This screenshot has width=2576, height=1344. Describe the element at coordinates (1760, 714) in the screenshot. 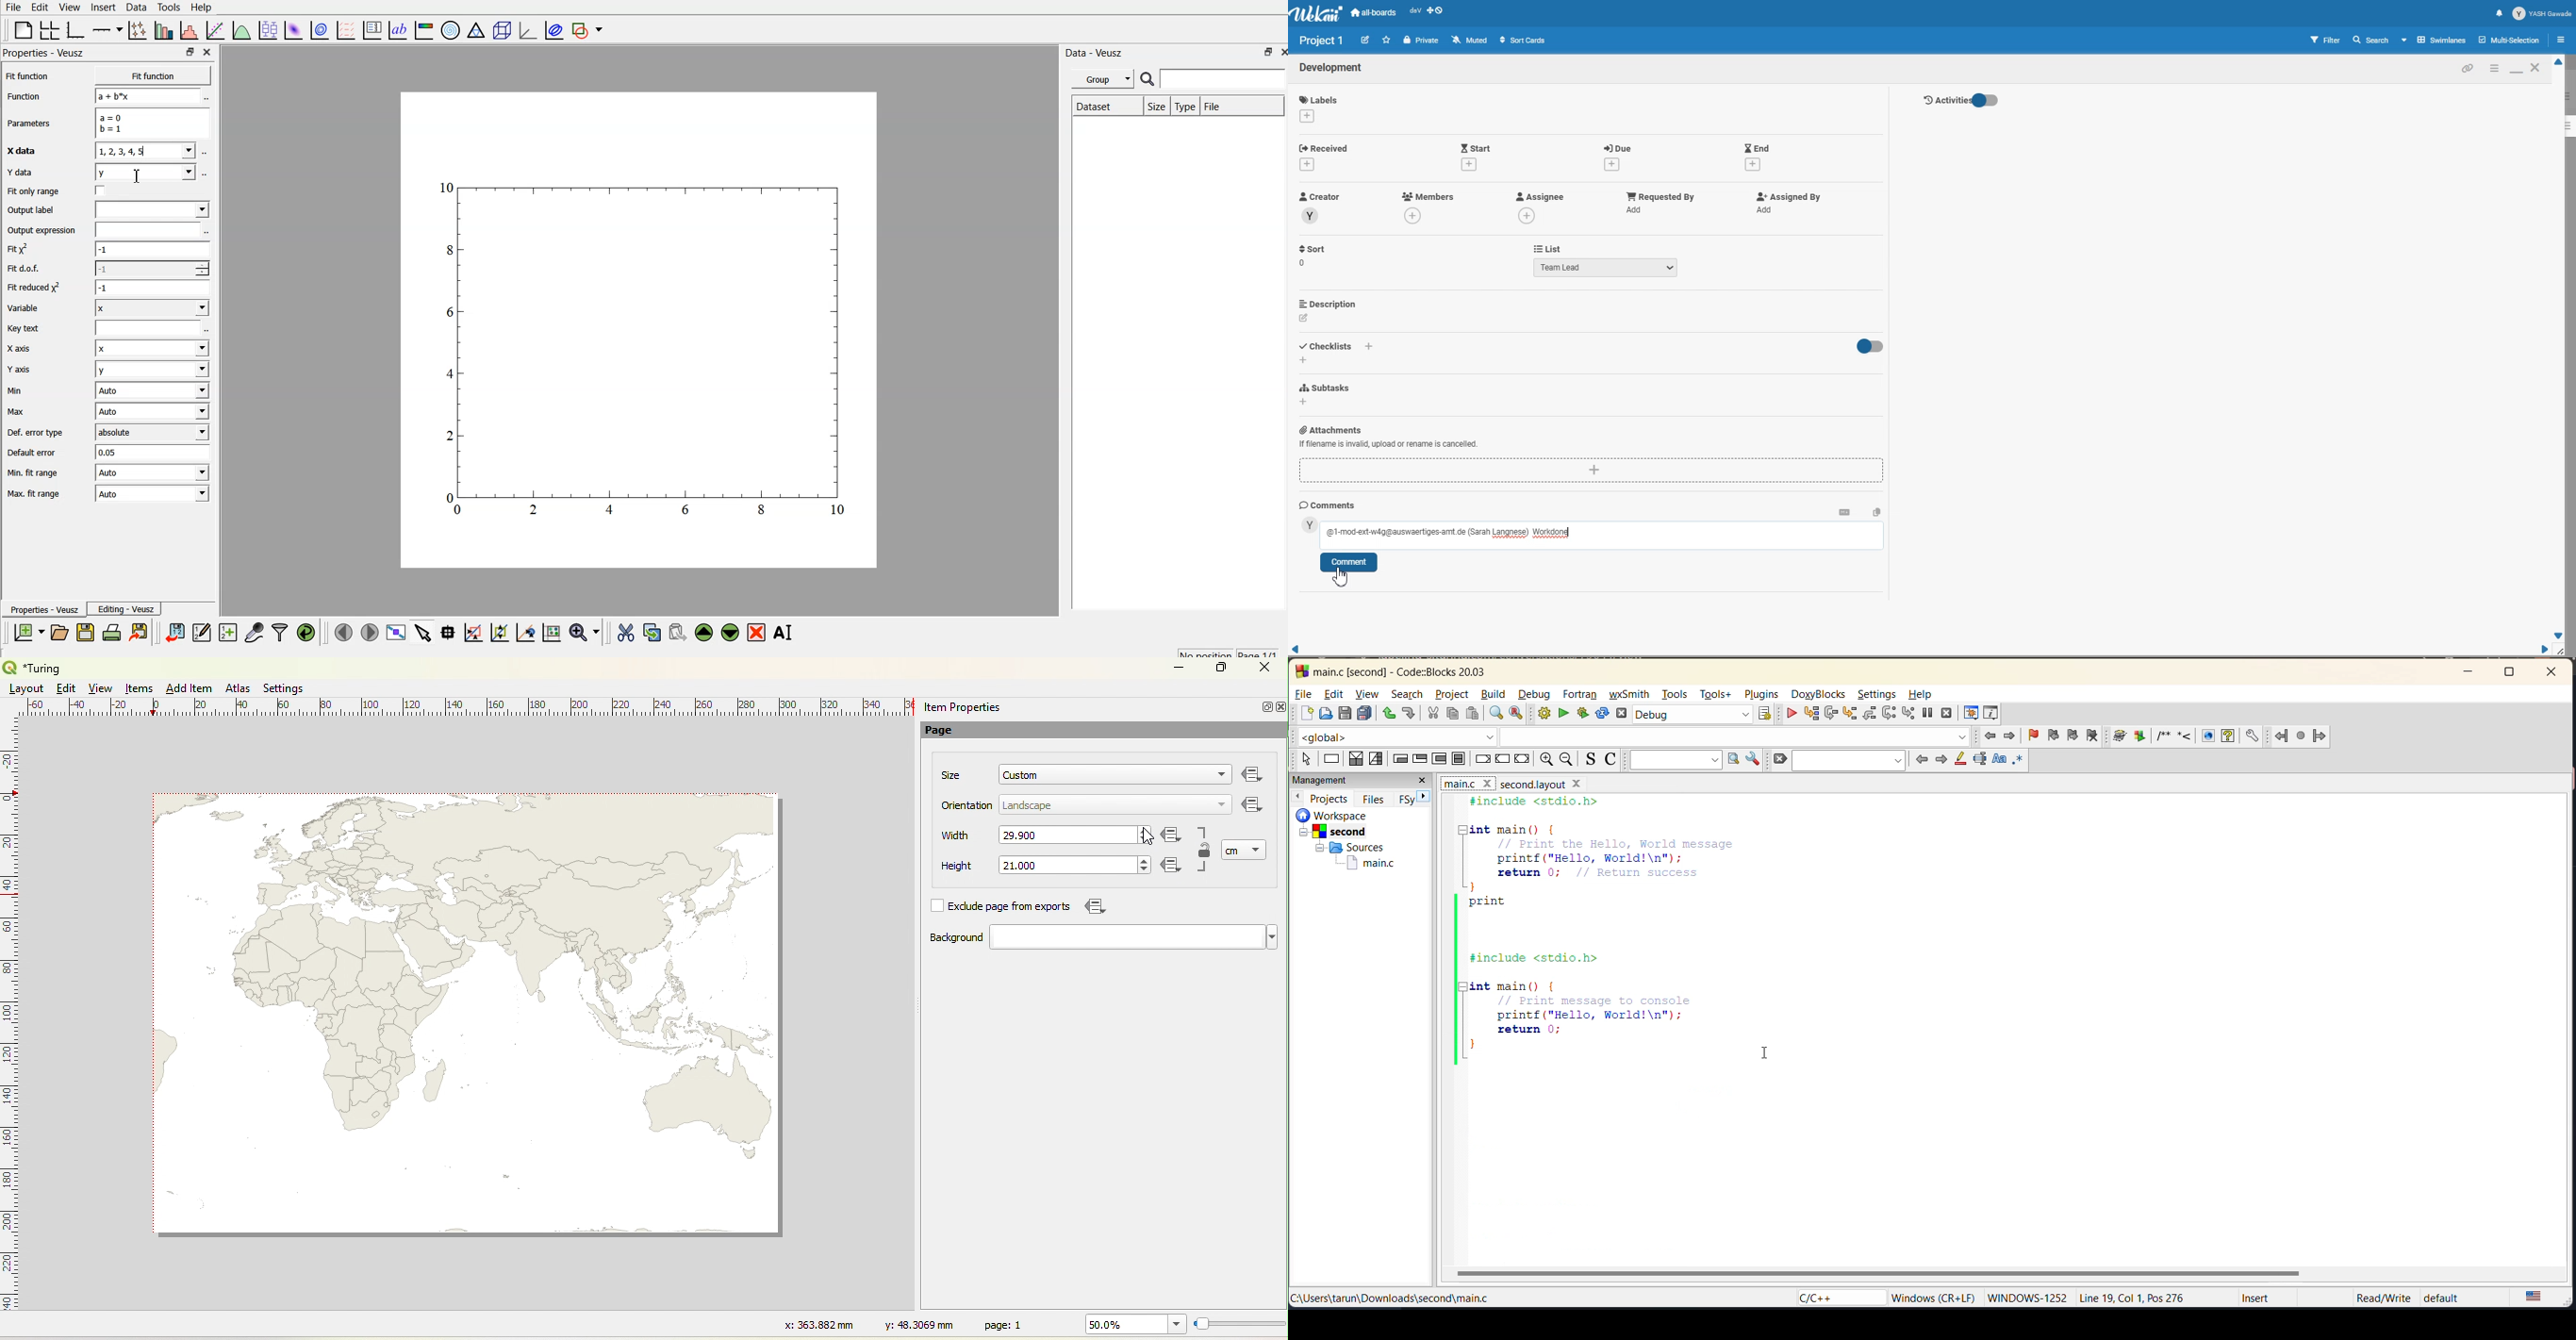

I see `show select target dialog` at that location.